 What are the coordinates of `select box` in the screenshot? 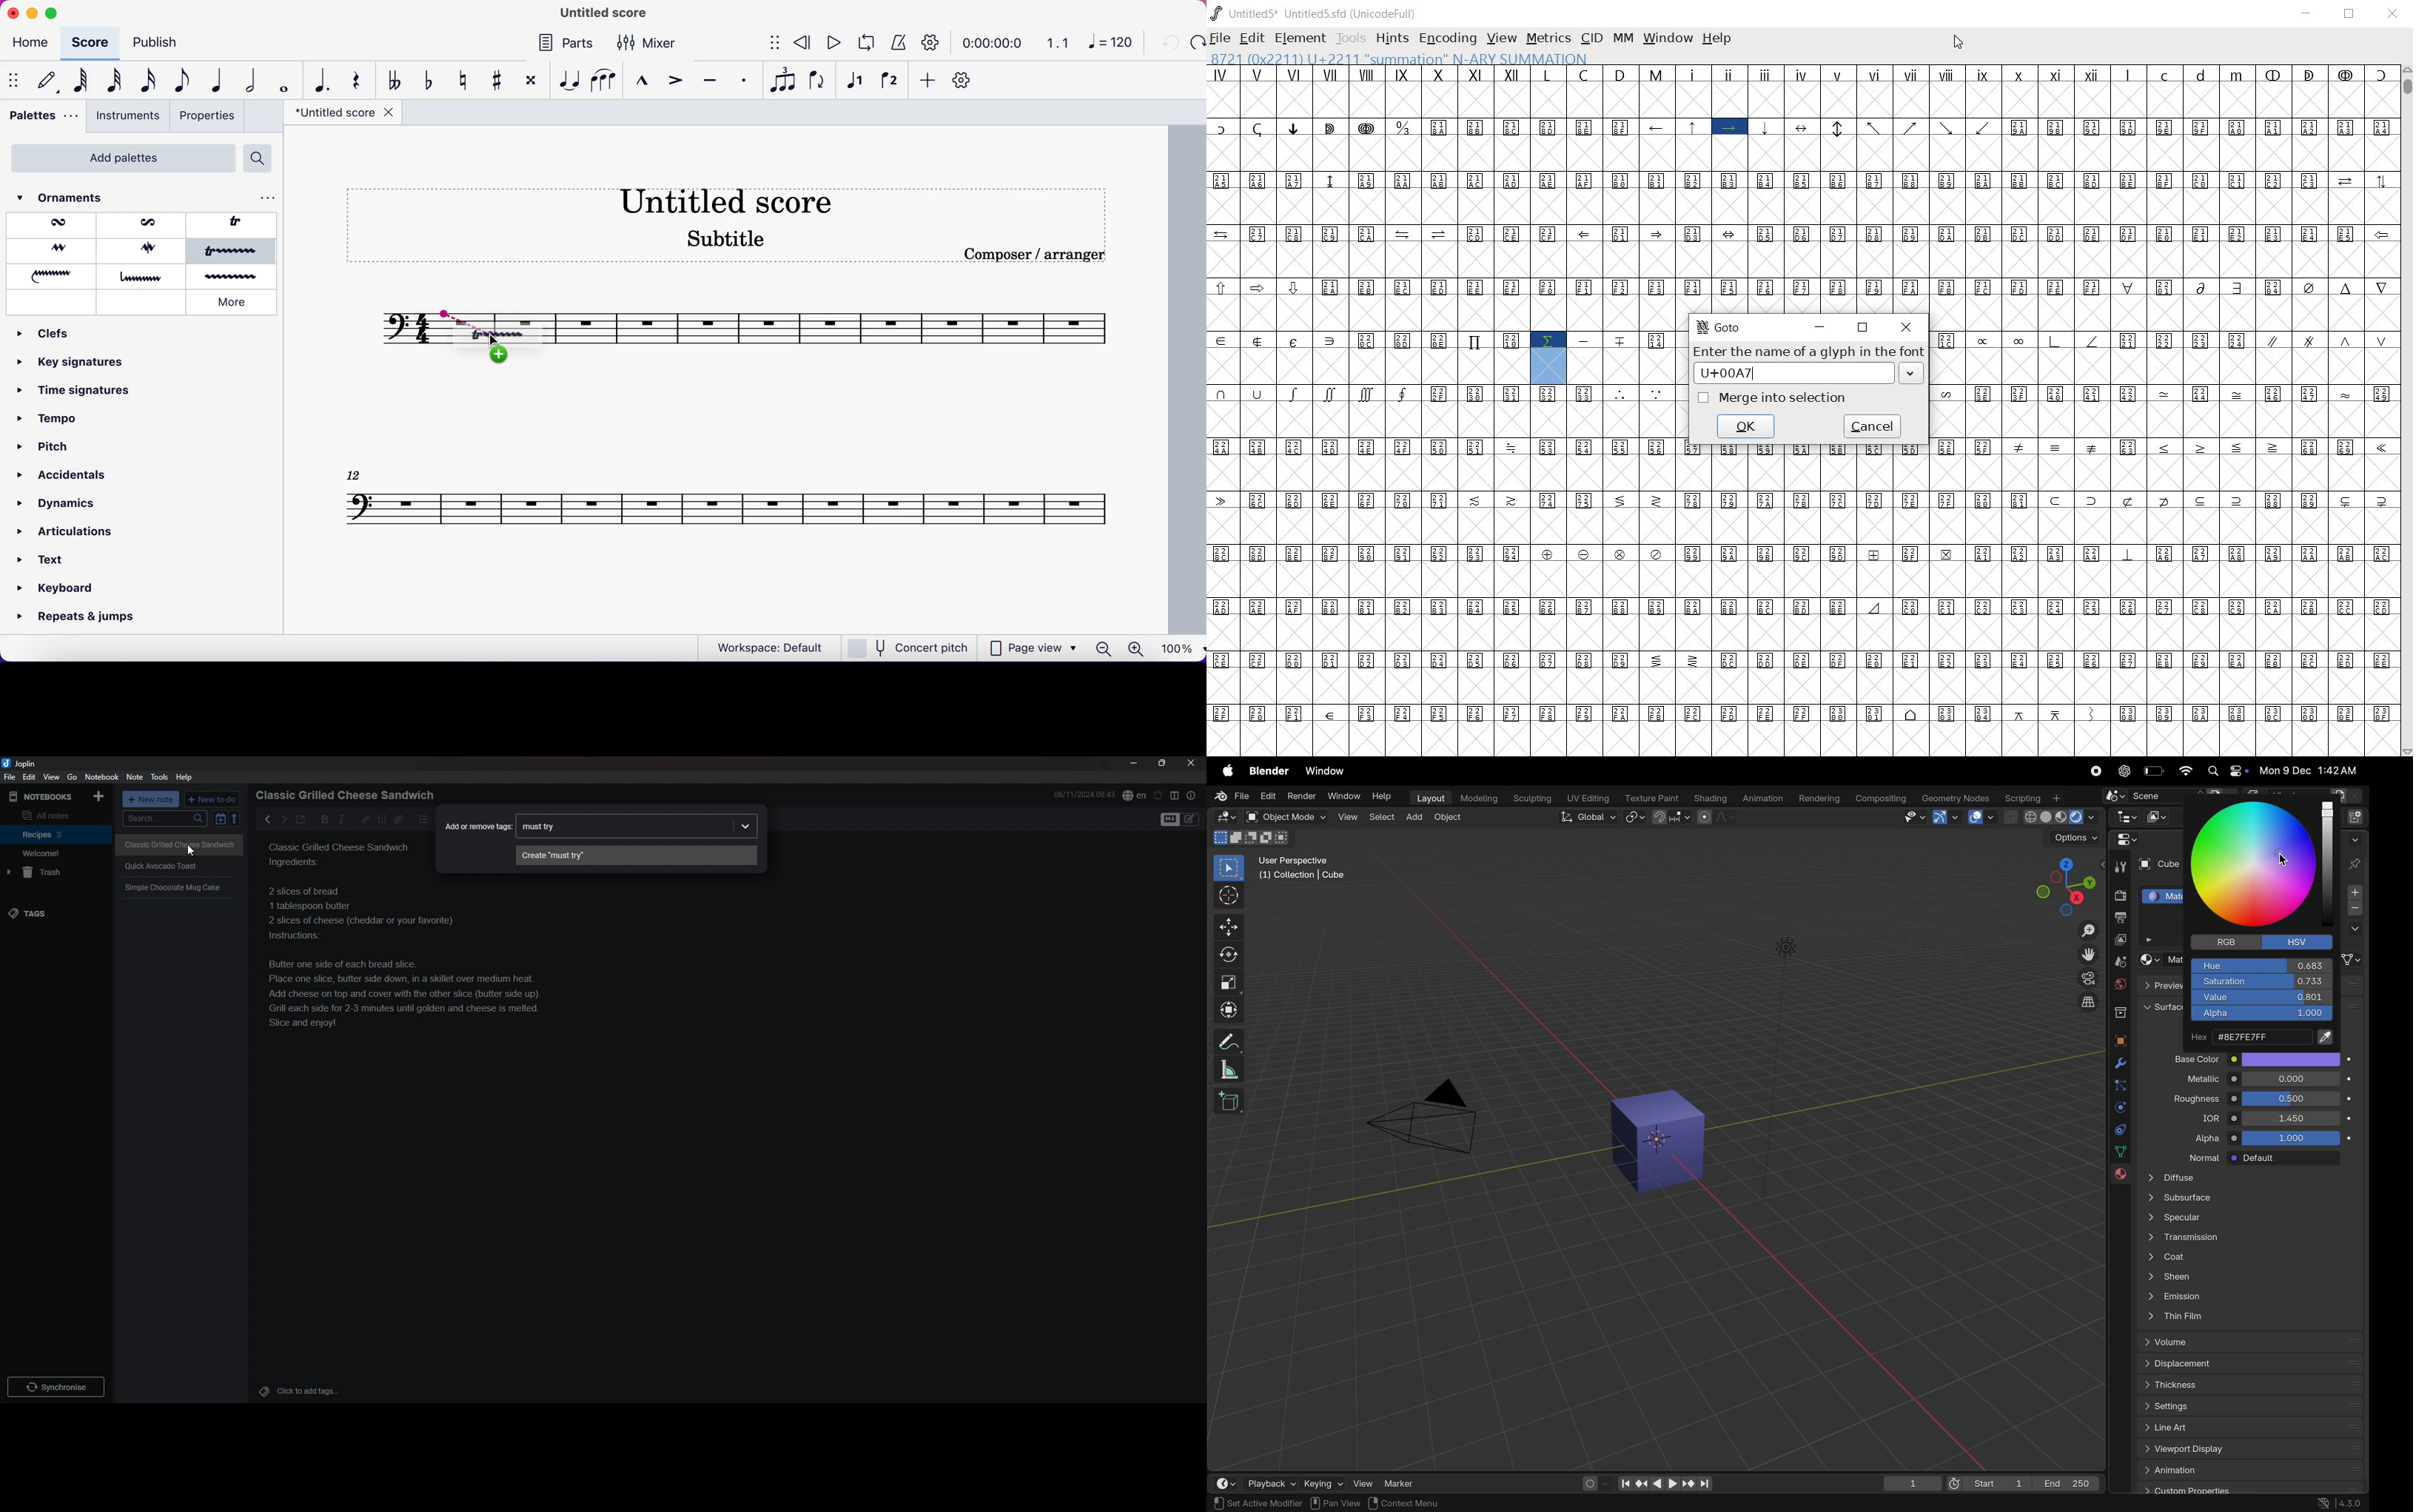 It's located at (1229, 868).